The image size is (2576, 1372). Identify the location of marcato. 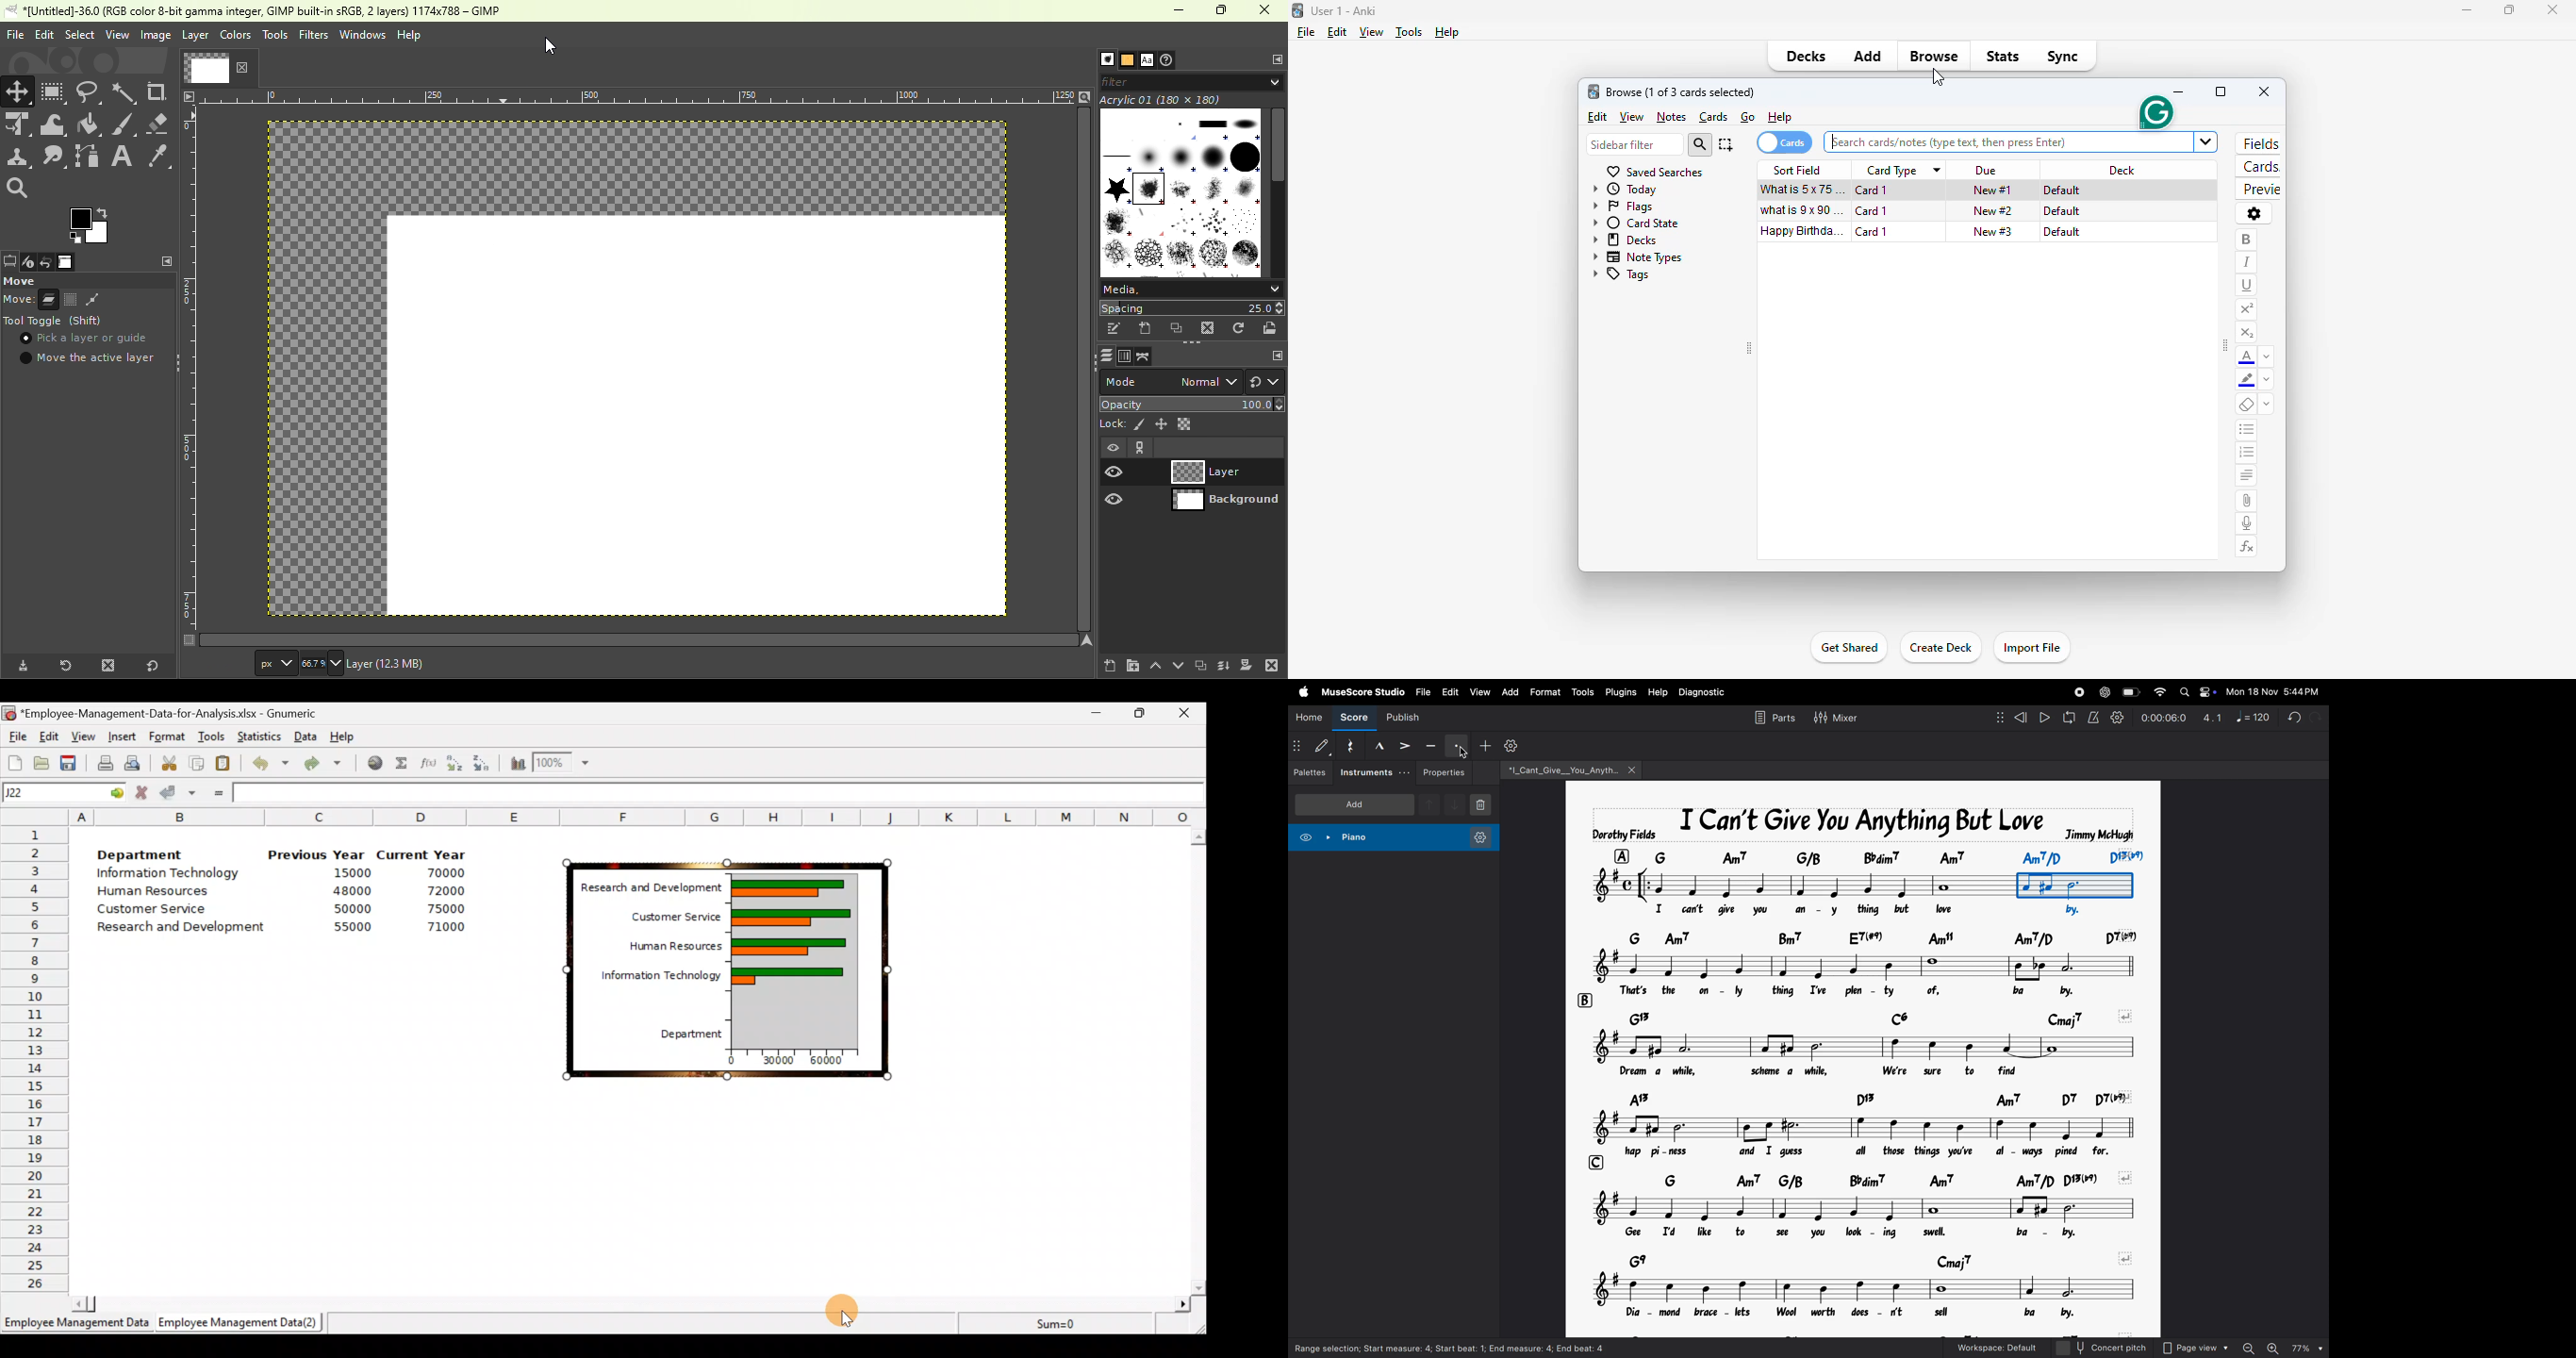
(1381, 745).